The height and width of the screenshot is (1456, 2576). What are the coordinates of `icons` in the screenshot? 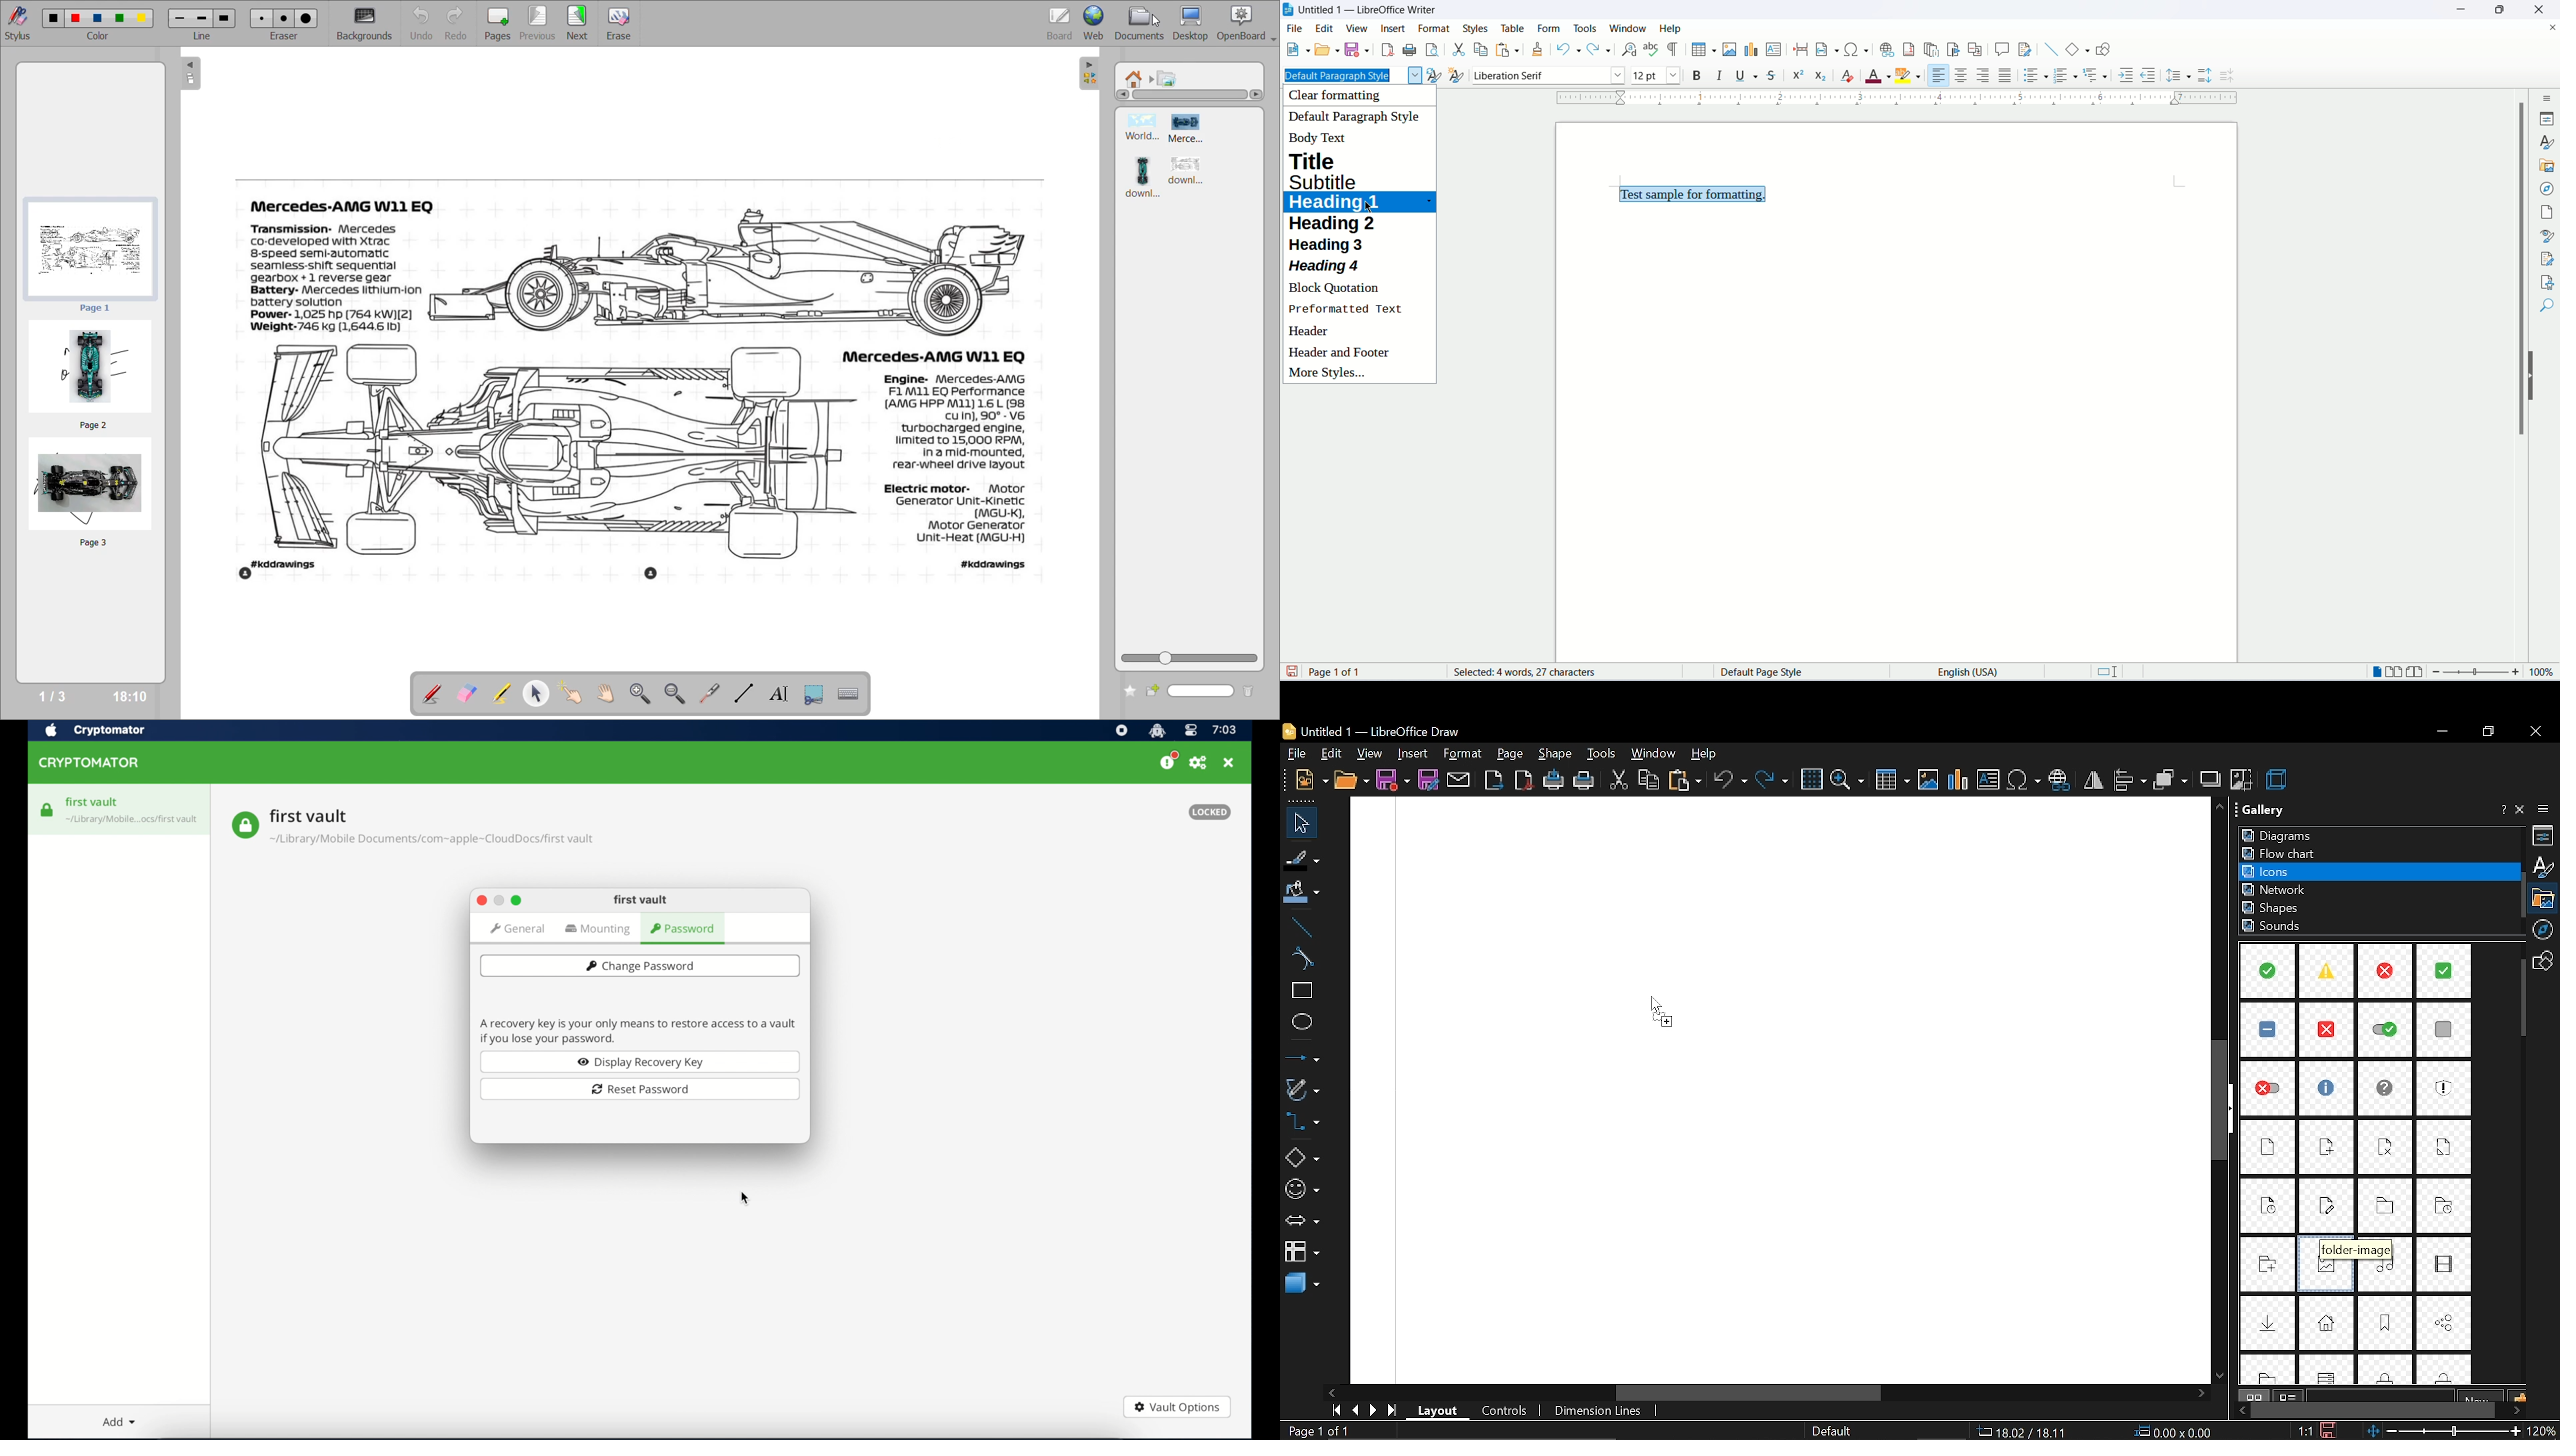 It's located at (2279, 871).